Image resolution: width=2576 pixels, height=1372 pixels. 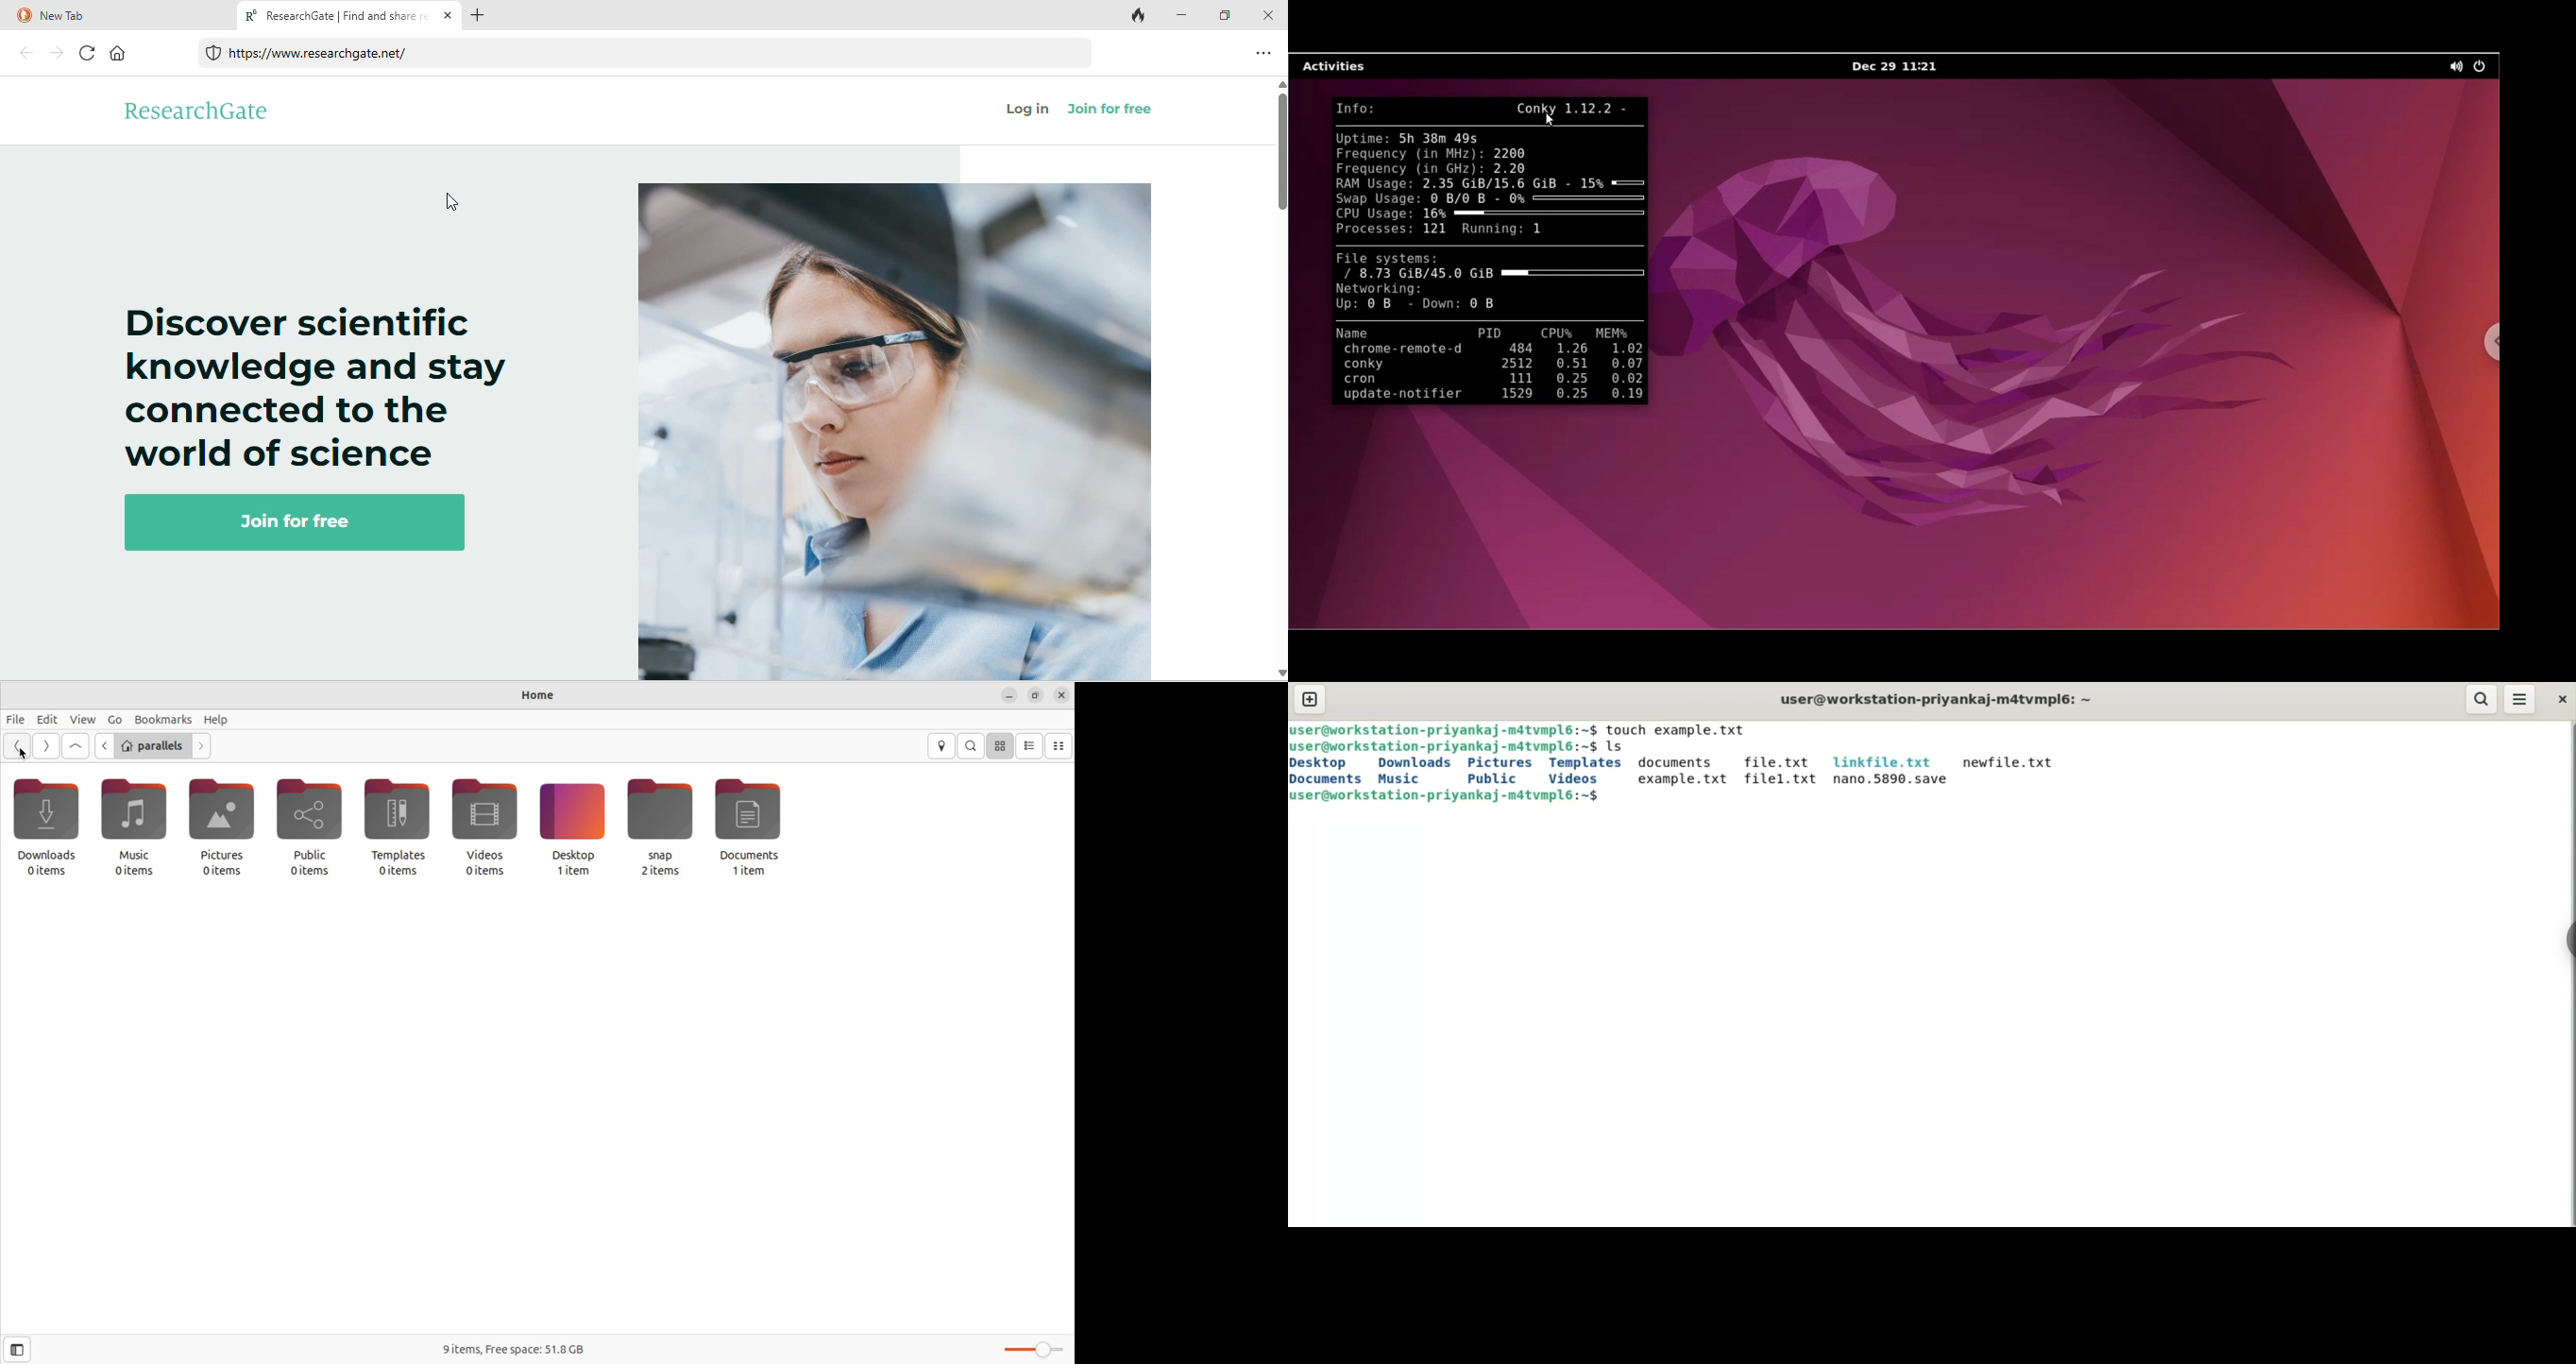 I want to click on file.txt, so click(x=1777, y=763).